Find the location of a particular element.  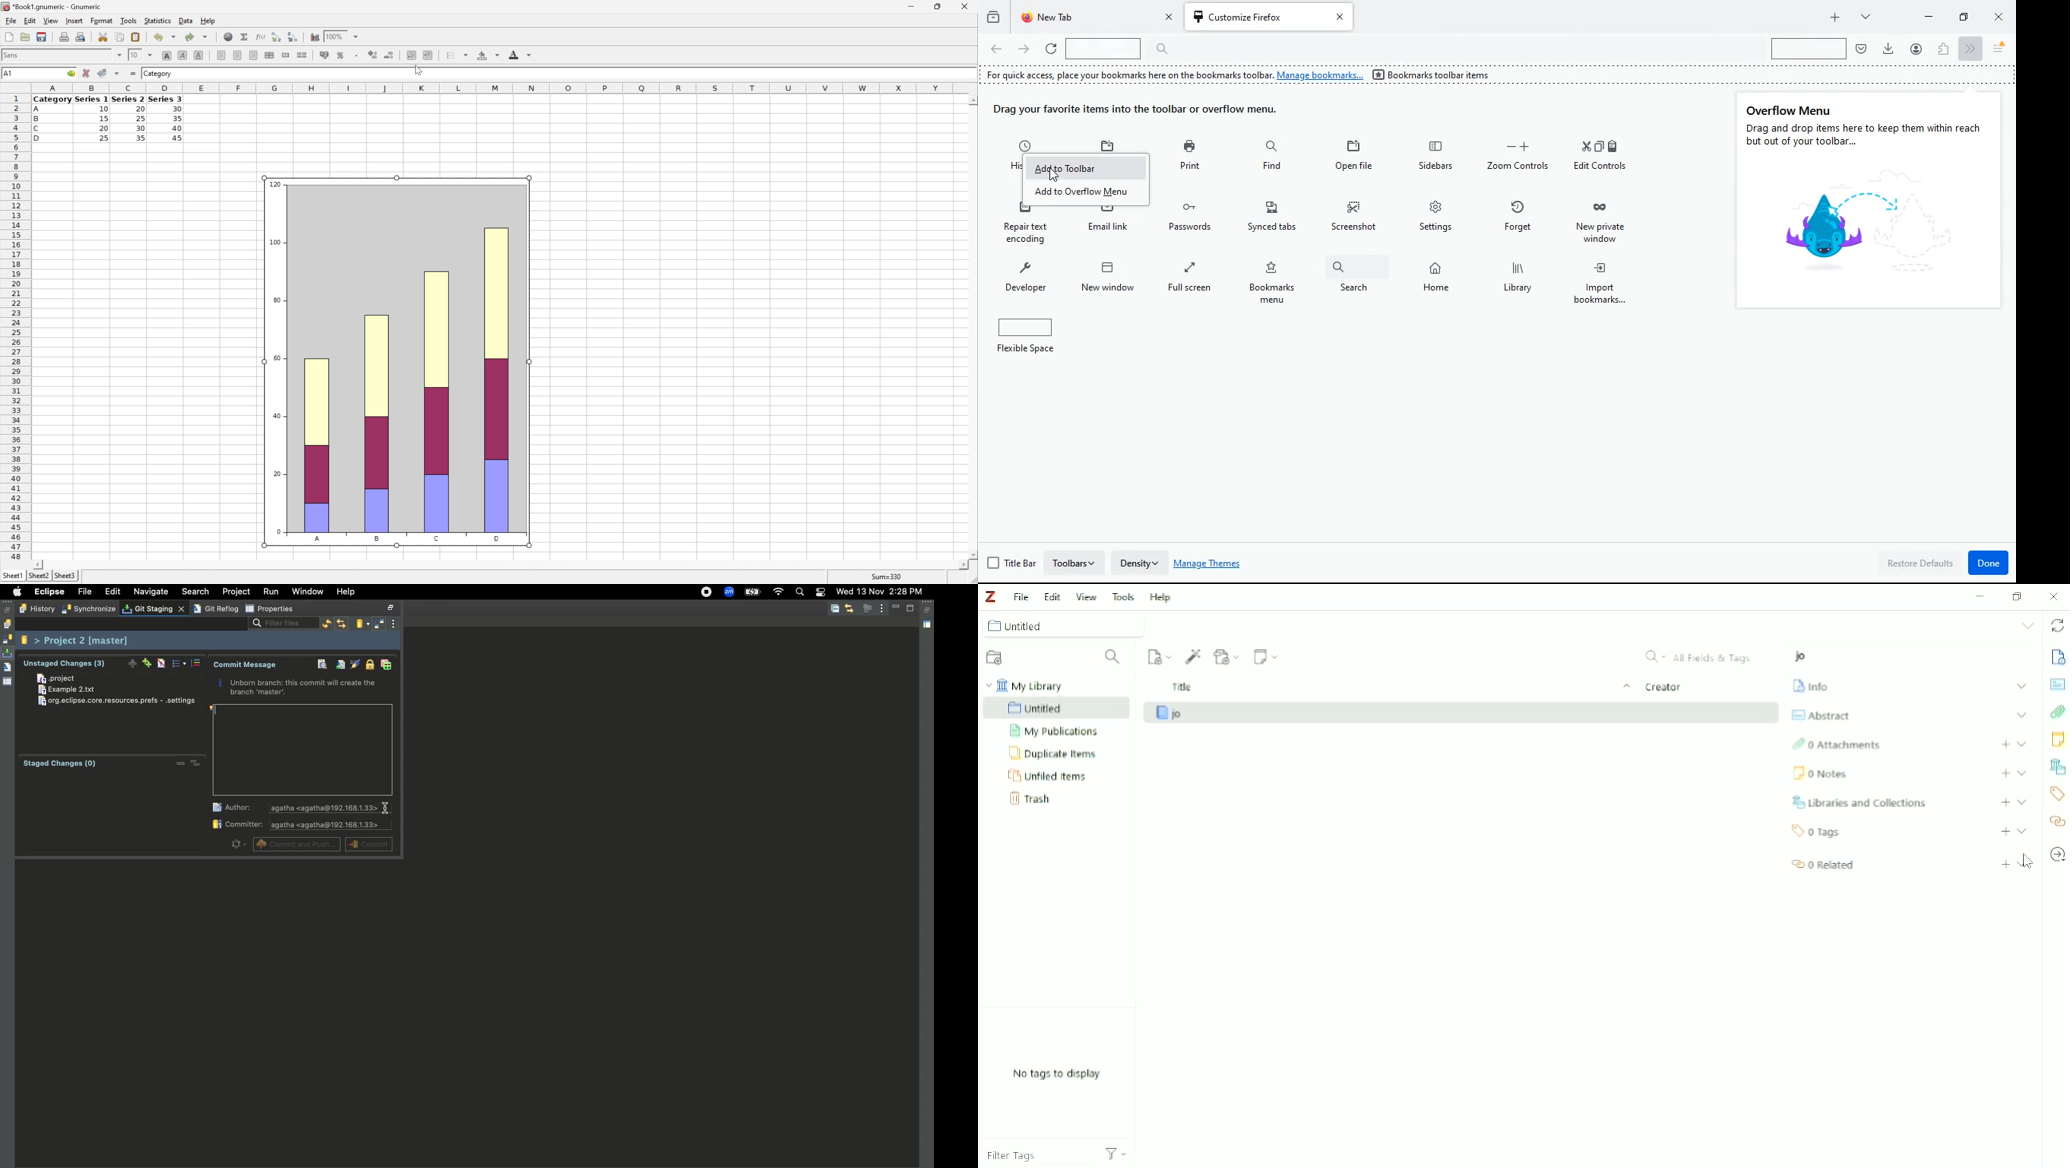

25 is located at coordinates (141, 118).